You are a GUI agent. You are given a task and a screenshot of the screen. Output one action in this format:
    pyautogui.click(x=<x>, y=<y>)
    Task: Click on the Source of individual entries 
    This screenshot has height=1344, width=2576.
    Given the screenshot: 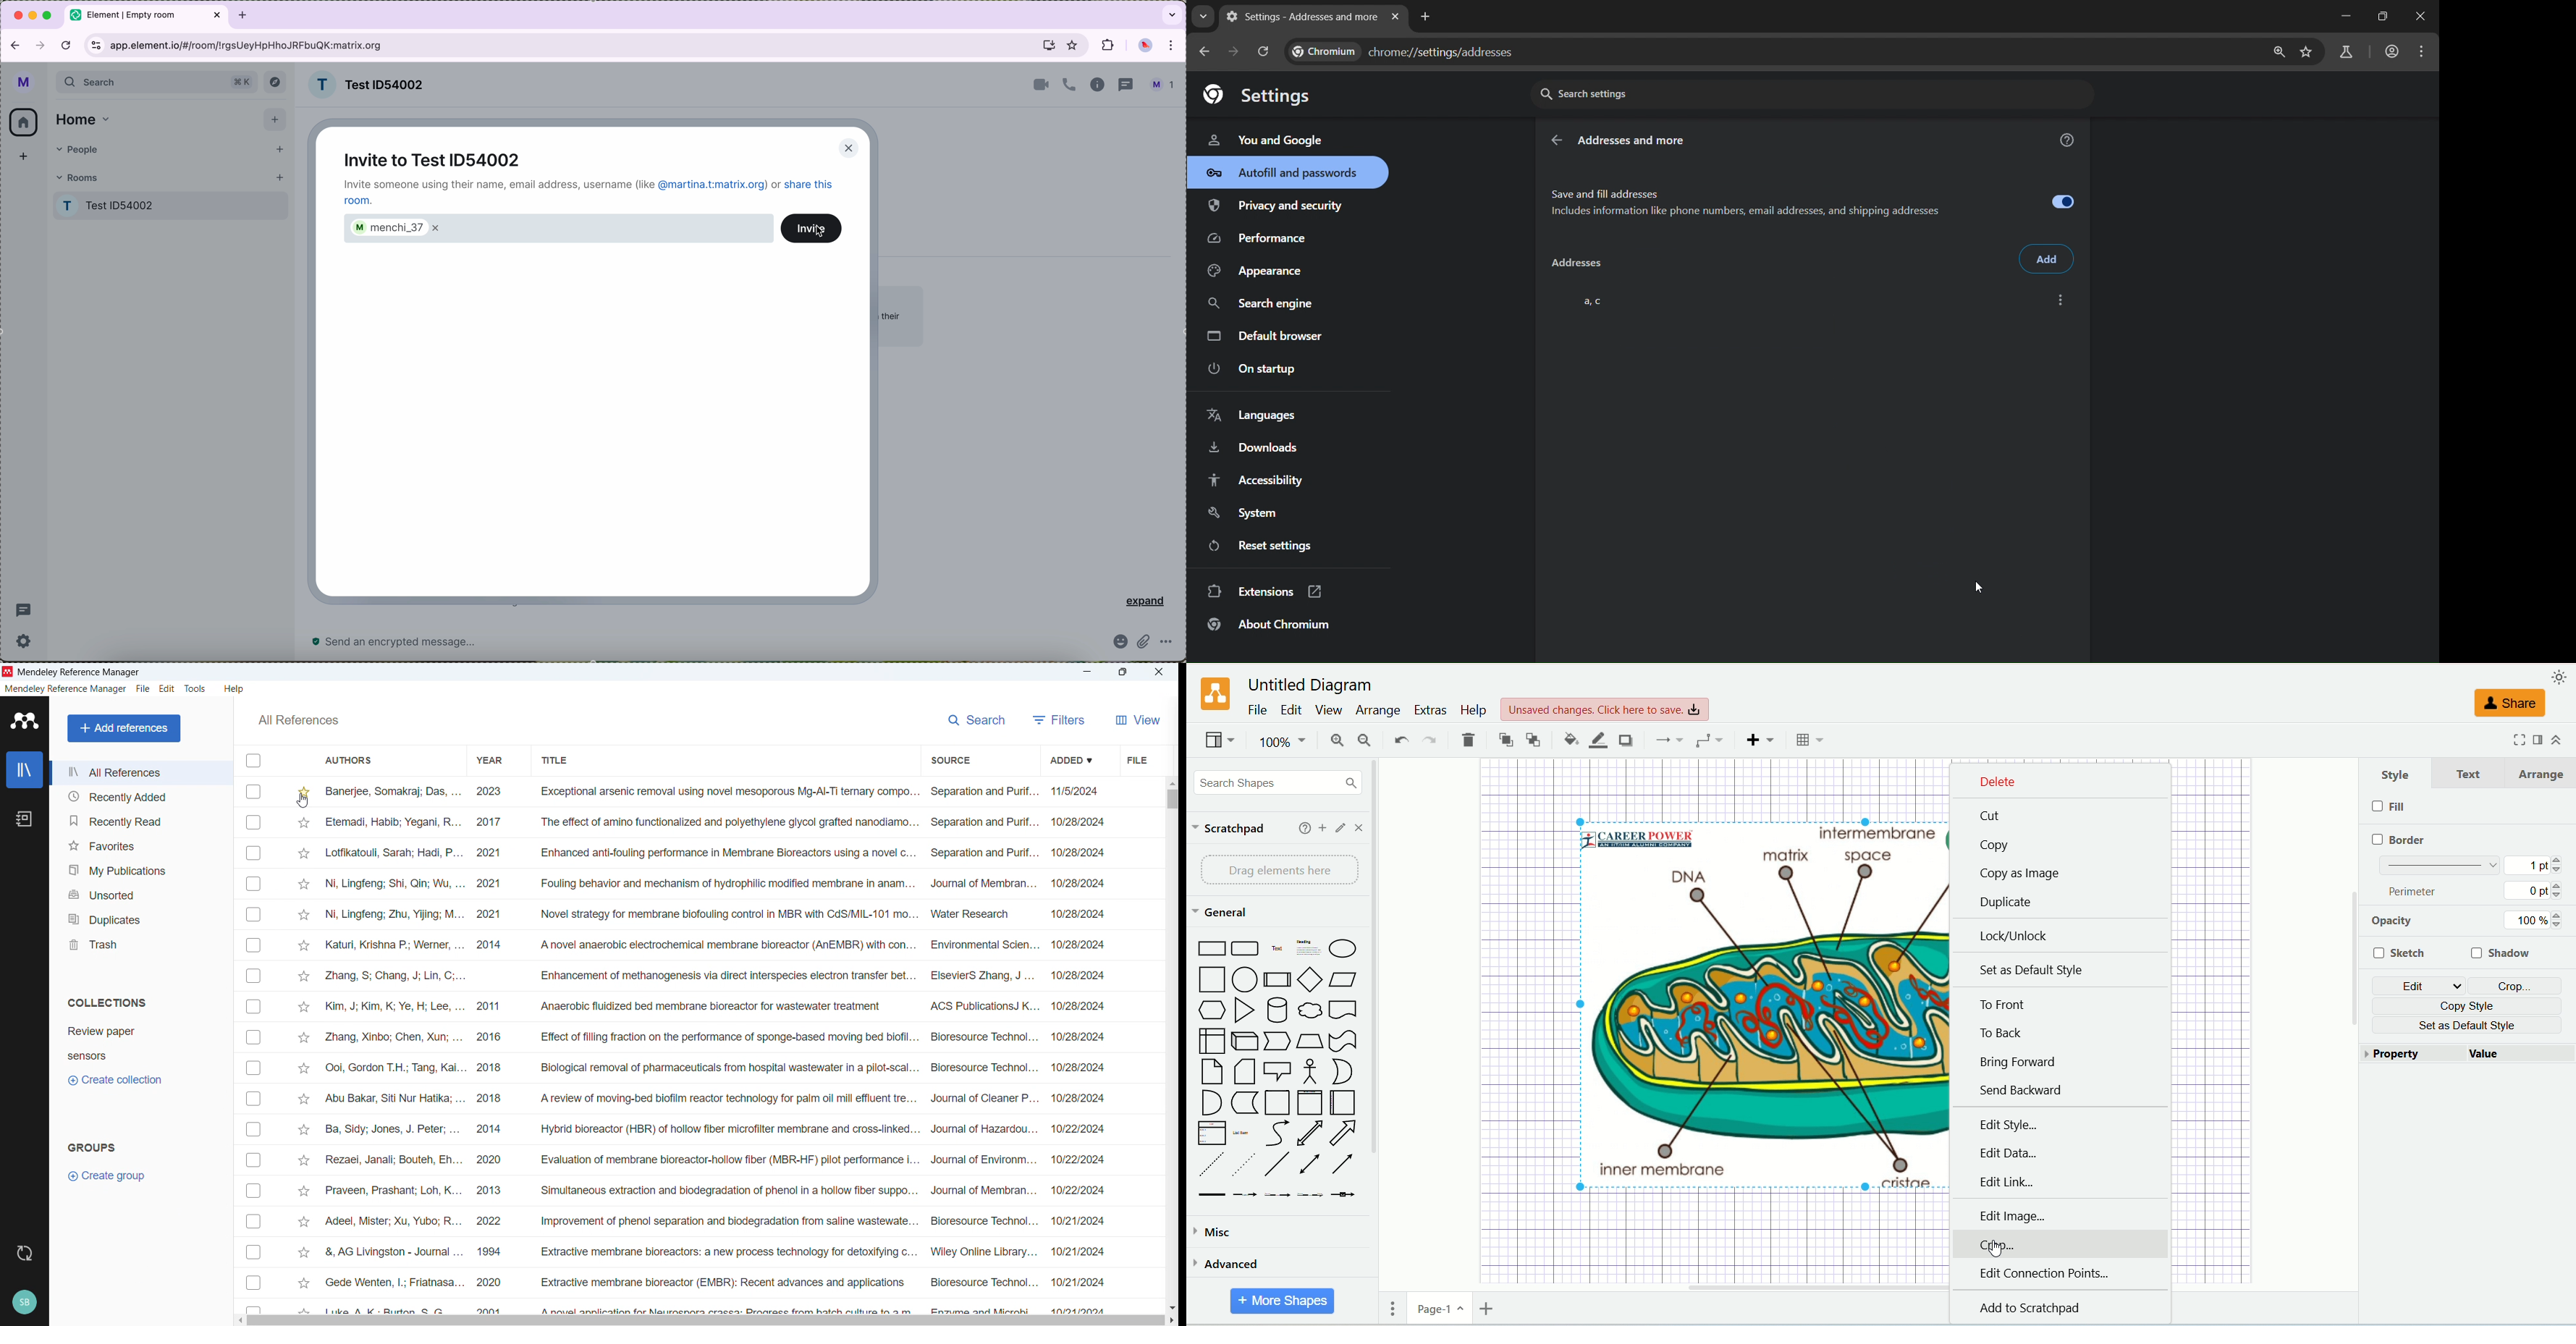 What is the action you would take?
    pyautogui.click(x=985, y=1049)
    